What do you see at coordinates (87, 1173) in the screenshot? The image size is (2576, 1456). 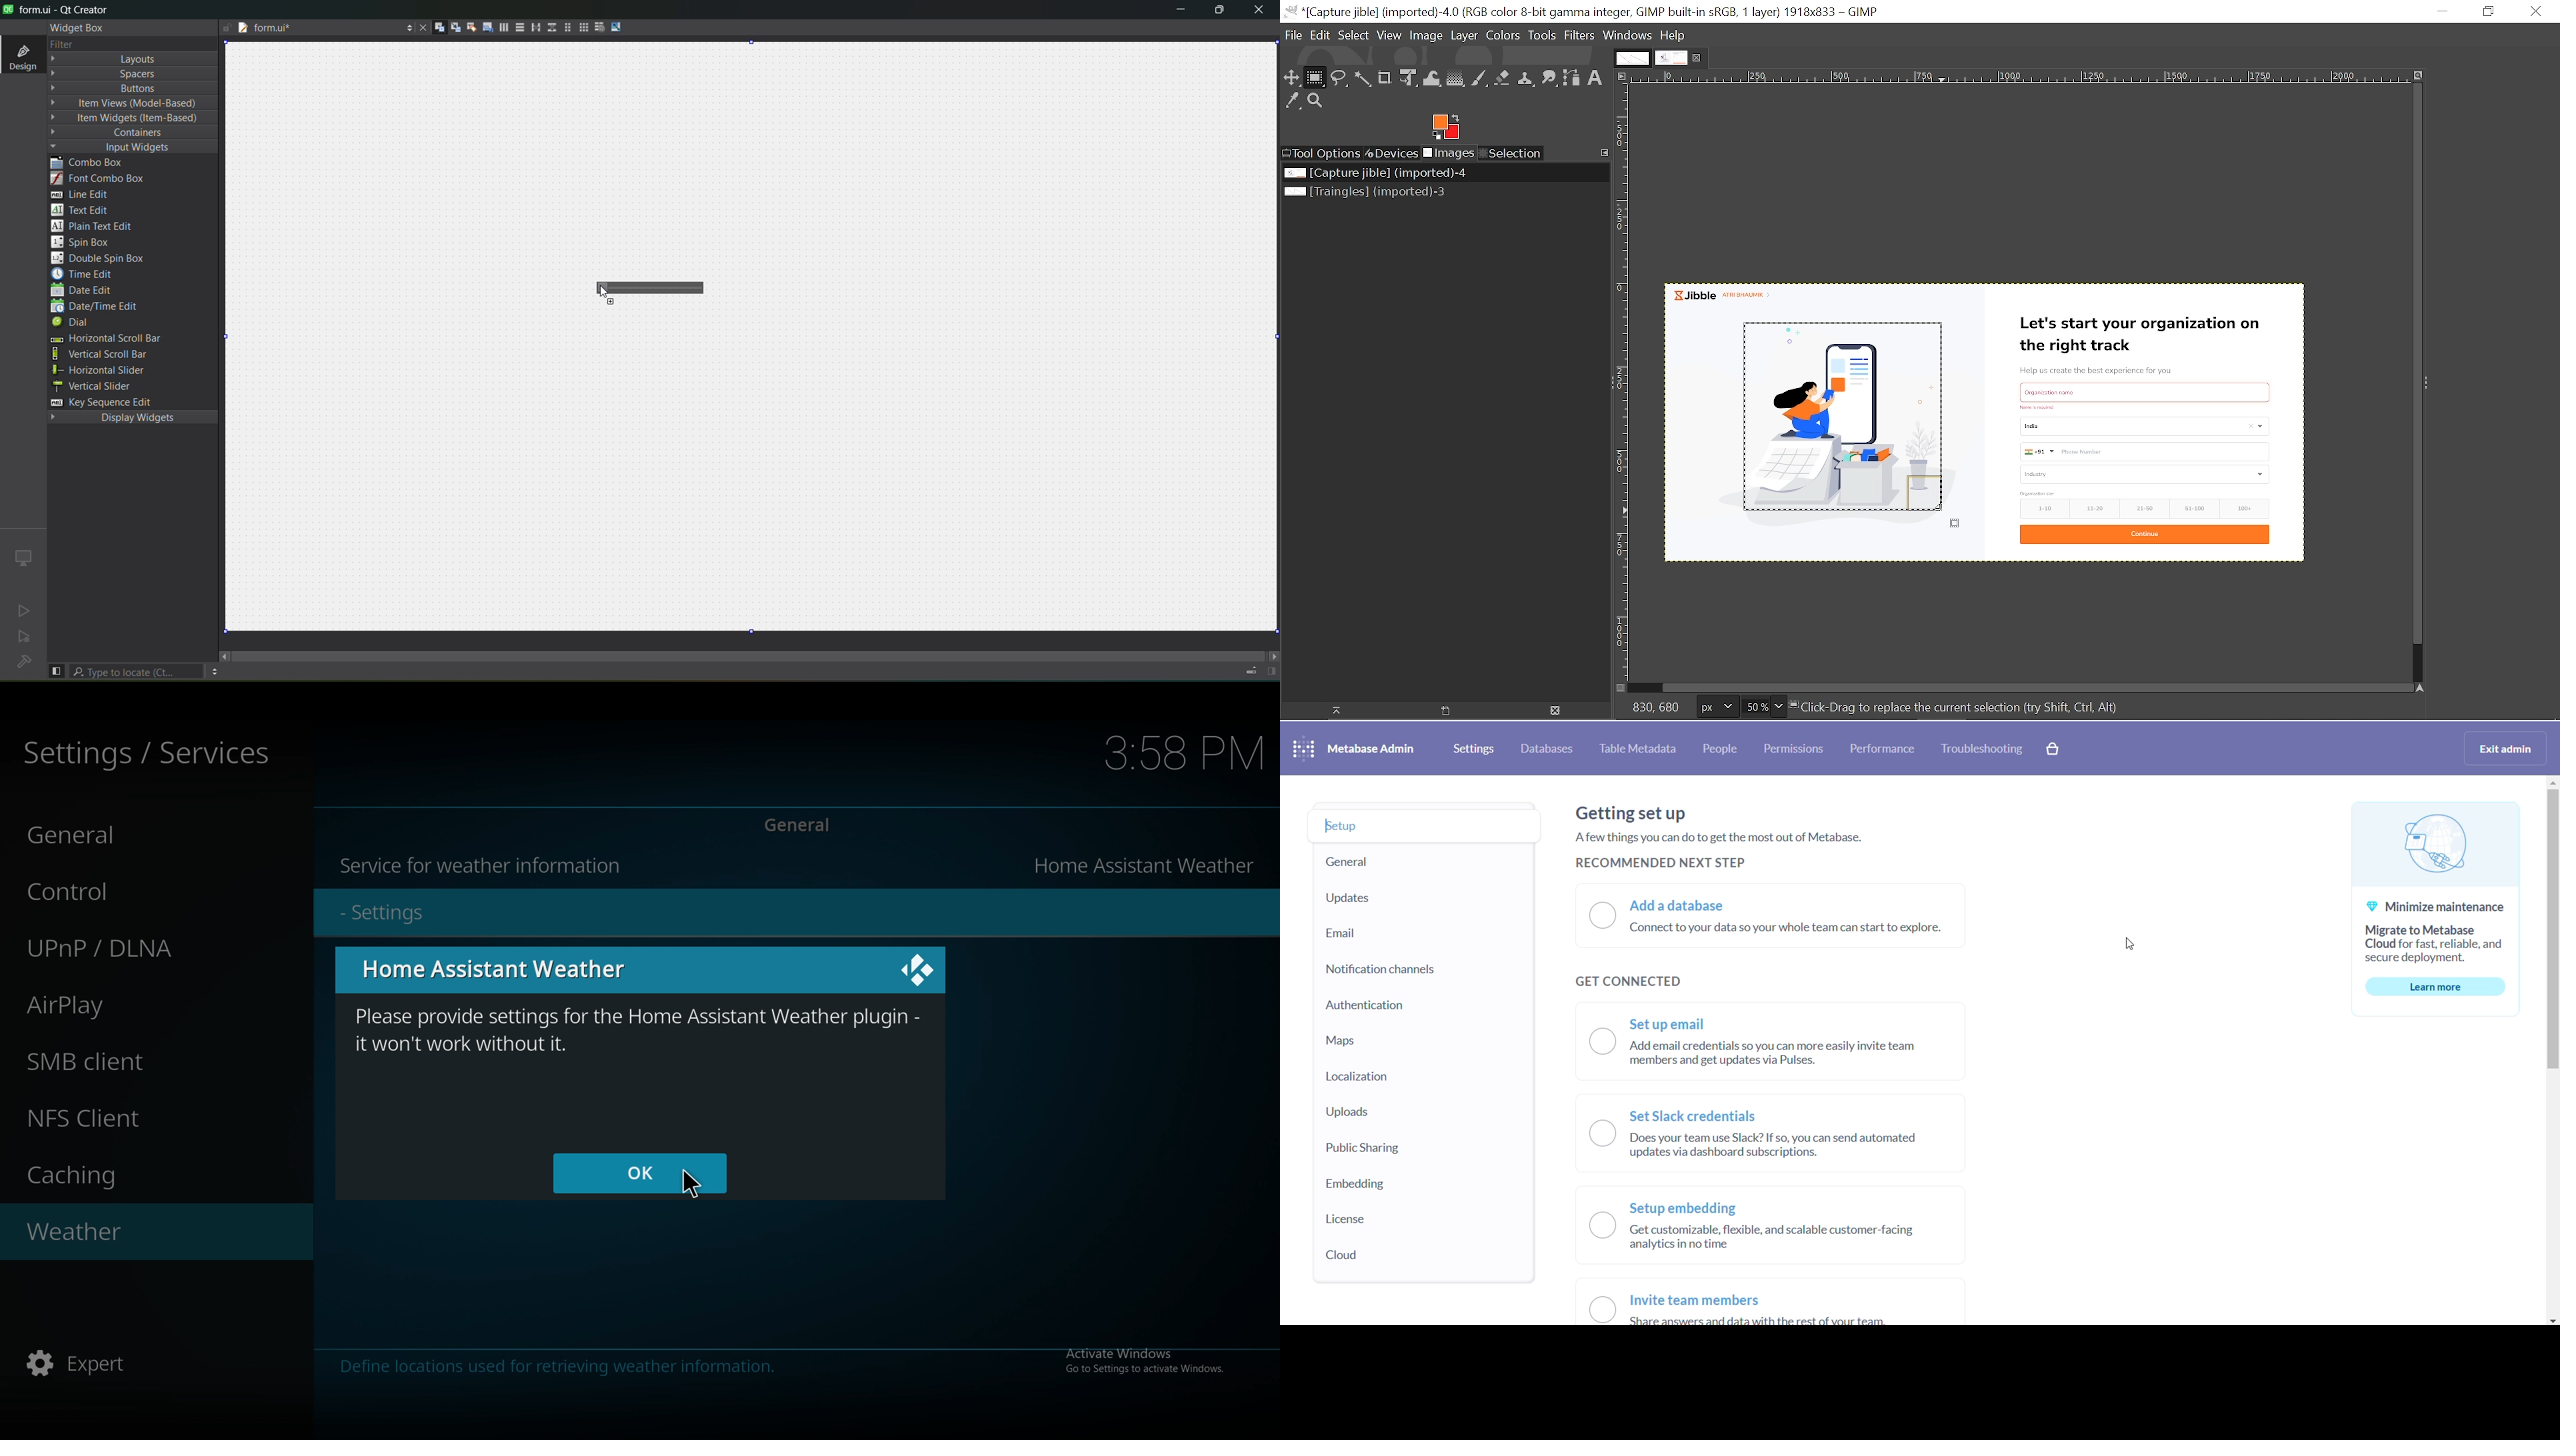 I see `Caching` at bounding box center [87, 1173].